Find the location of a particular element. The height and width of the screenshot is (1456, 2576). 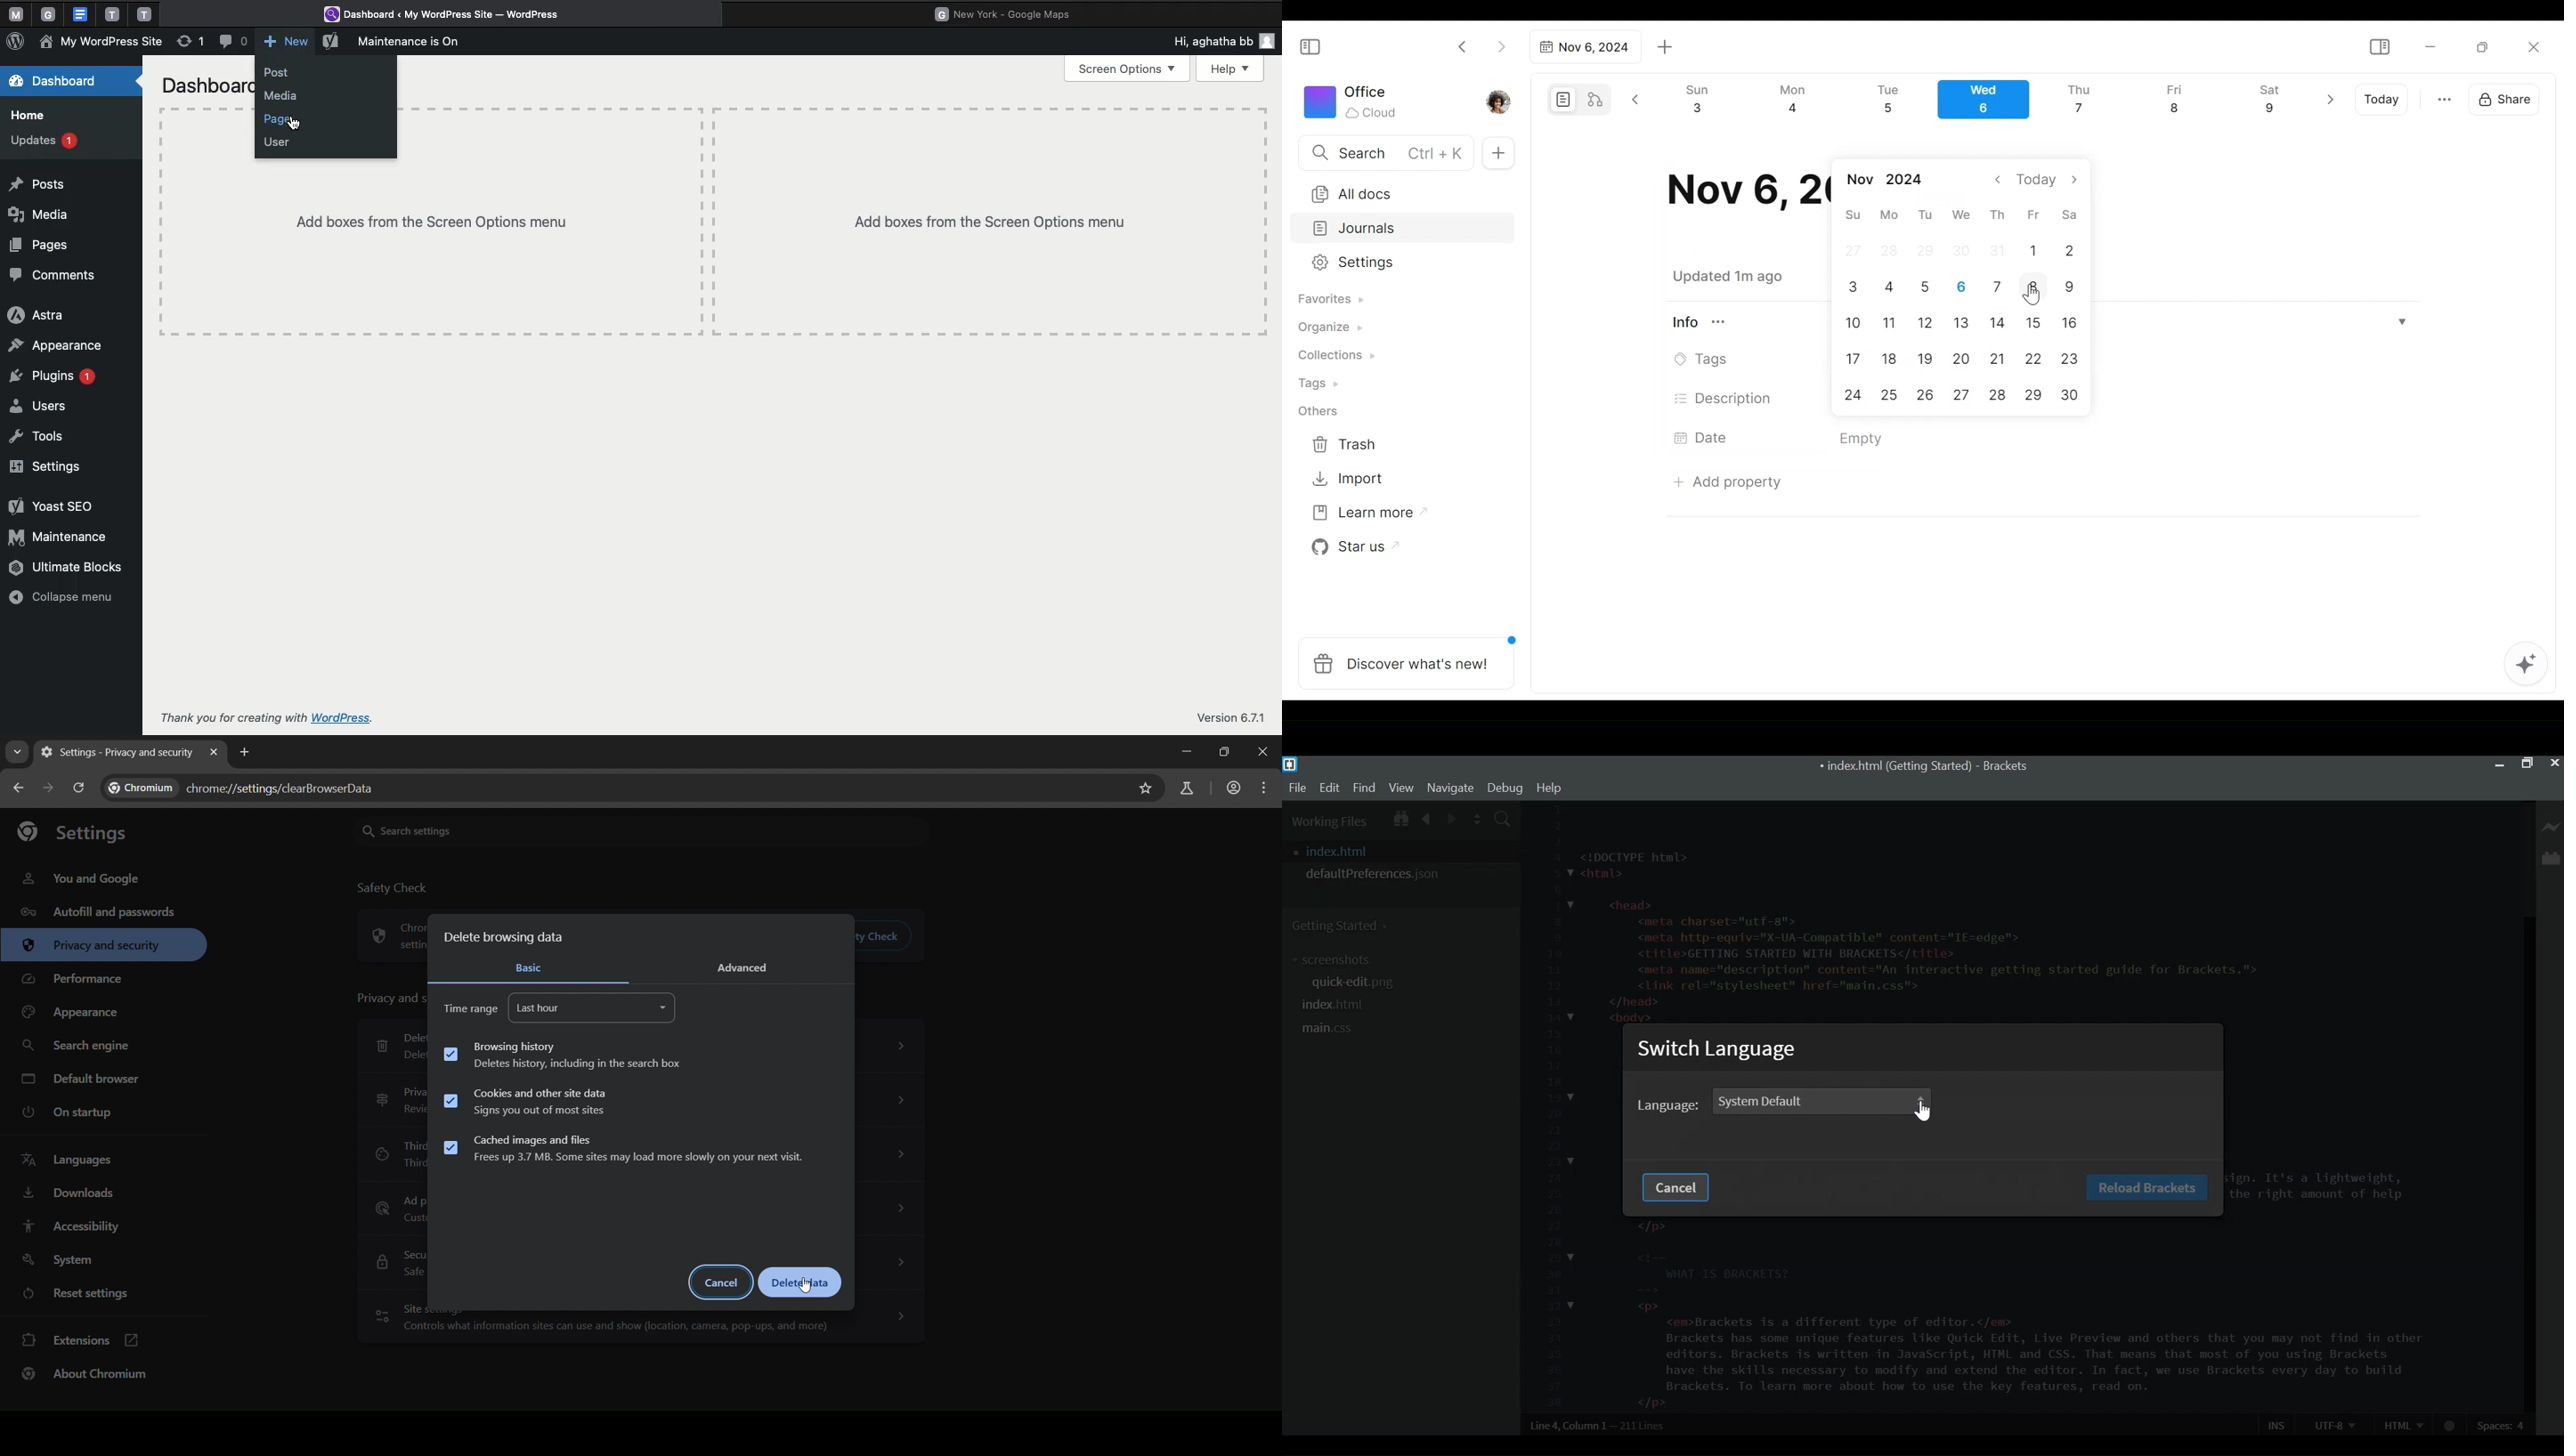

on startup is located at coordinates (71, 1112).